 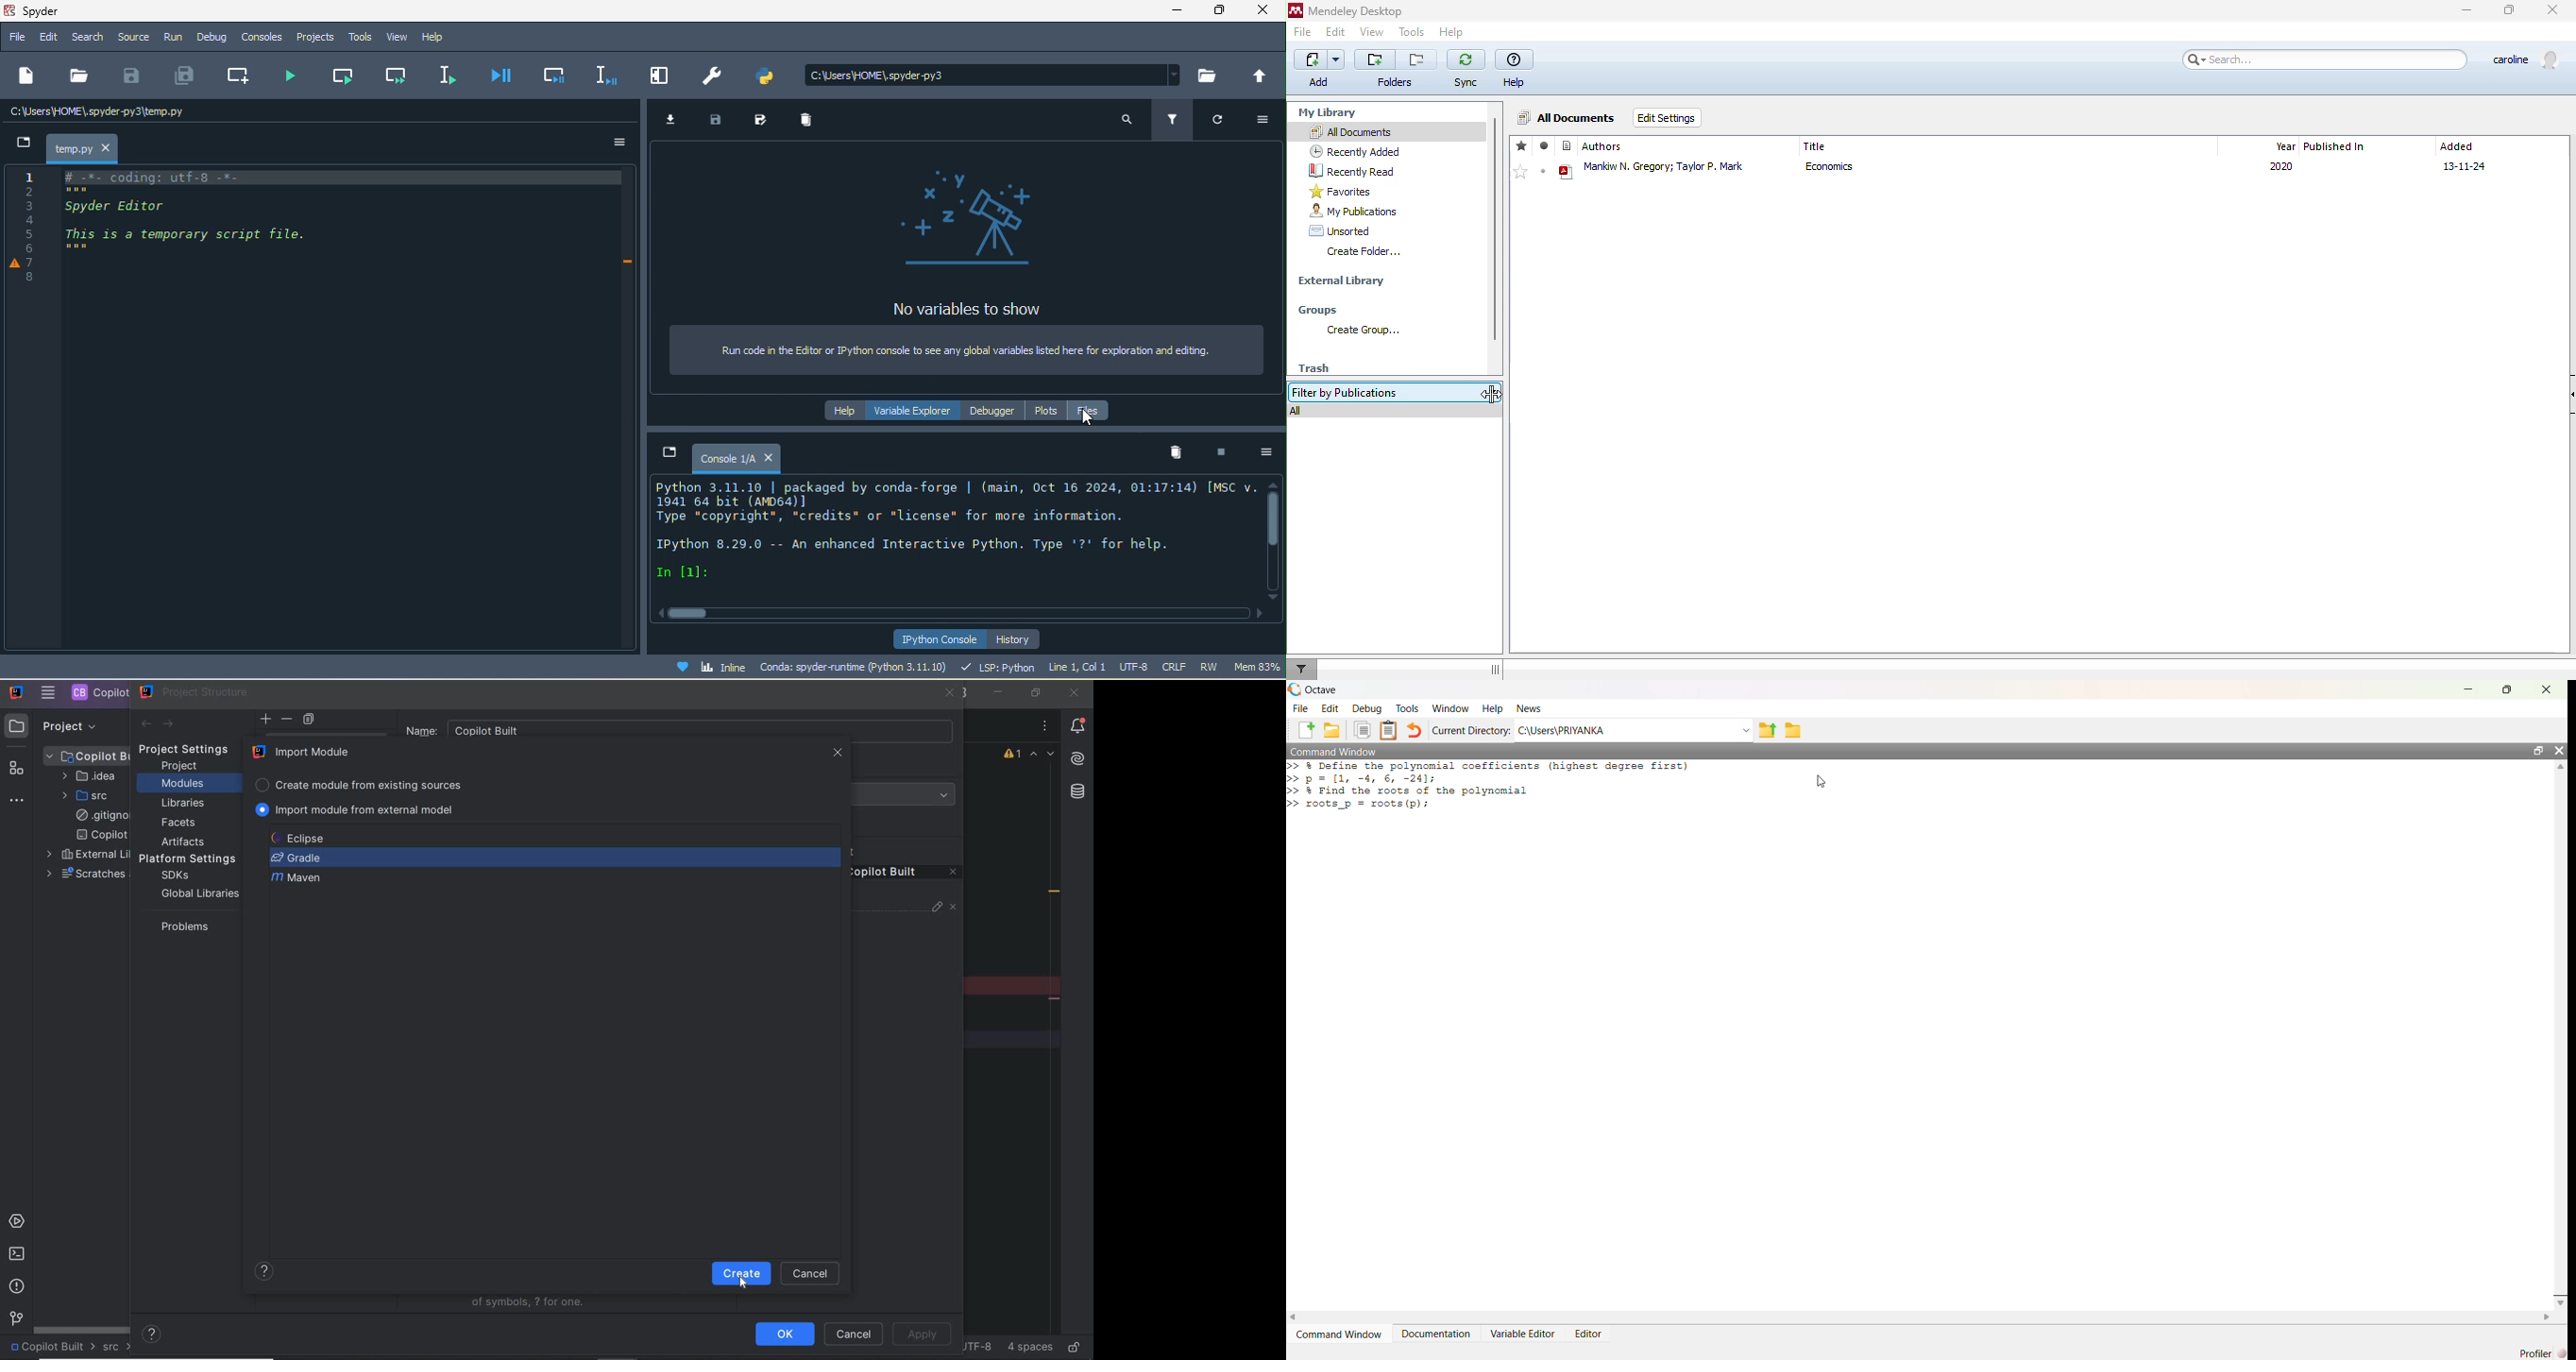 I want to click on tools, so click(x=365, y=36).